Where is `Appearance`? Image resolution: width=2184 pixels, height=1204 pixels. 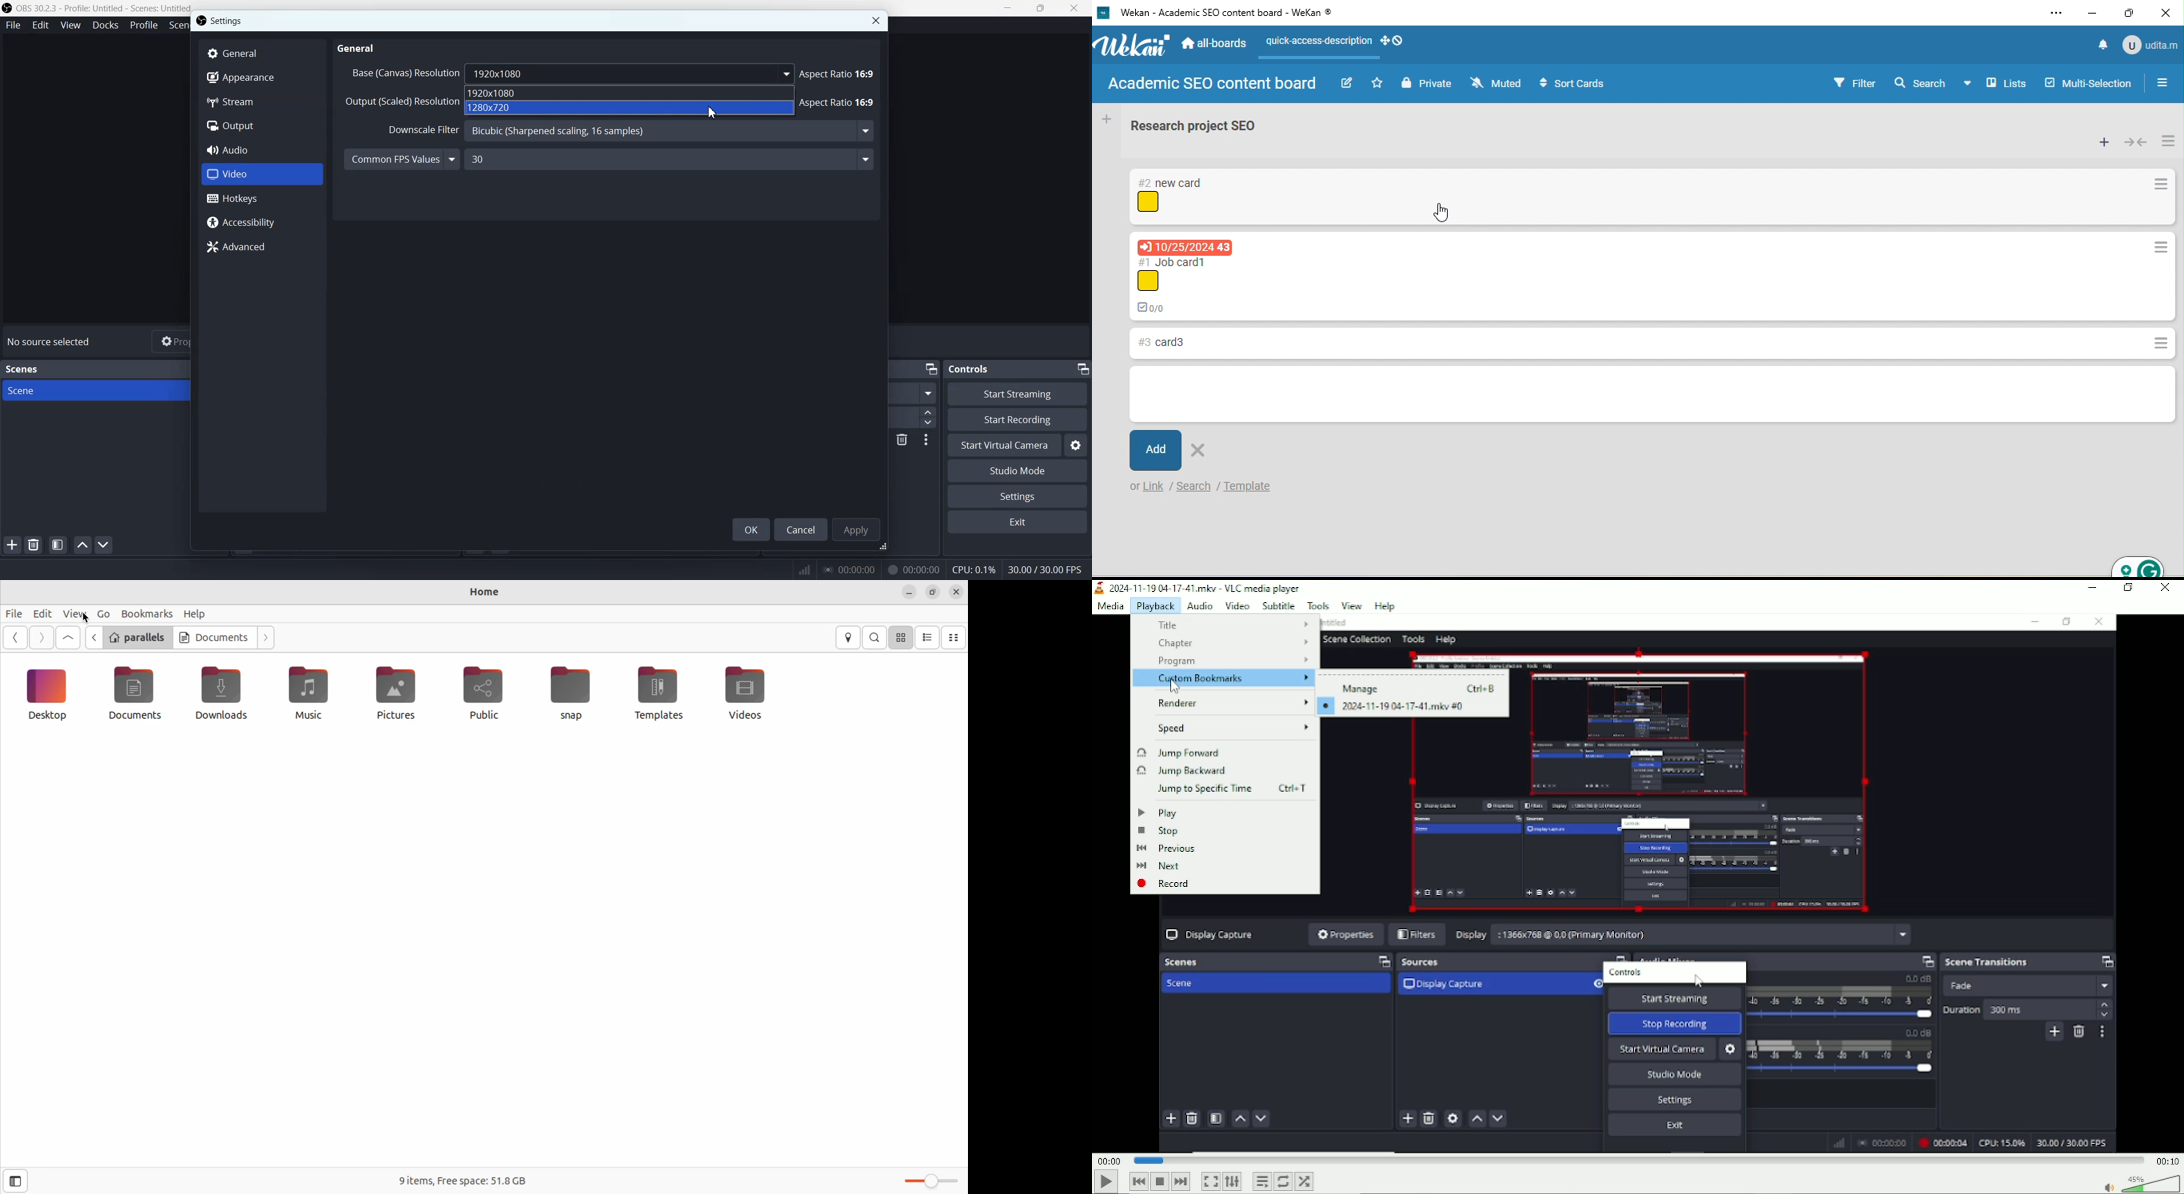 Appearance is located at coordinates (260, 78).